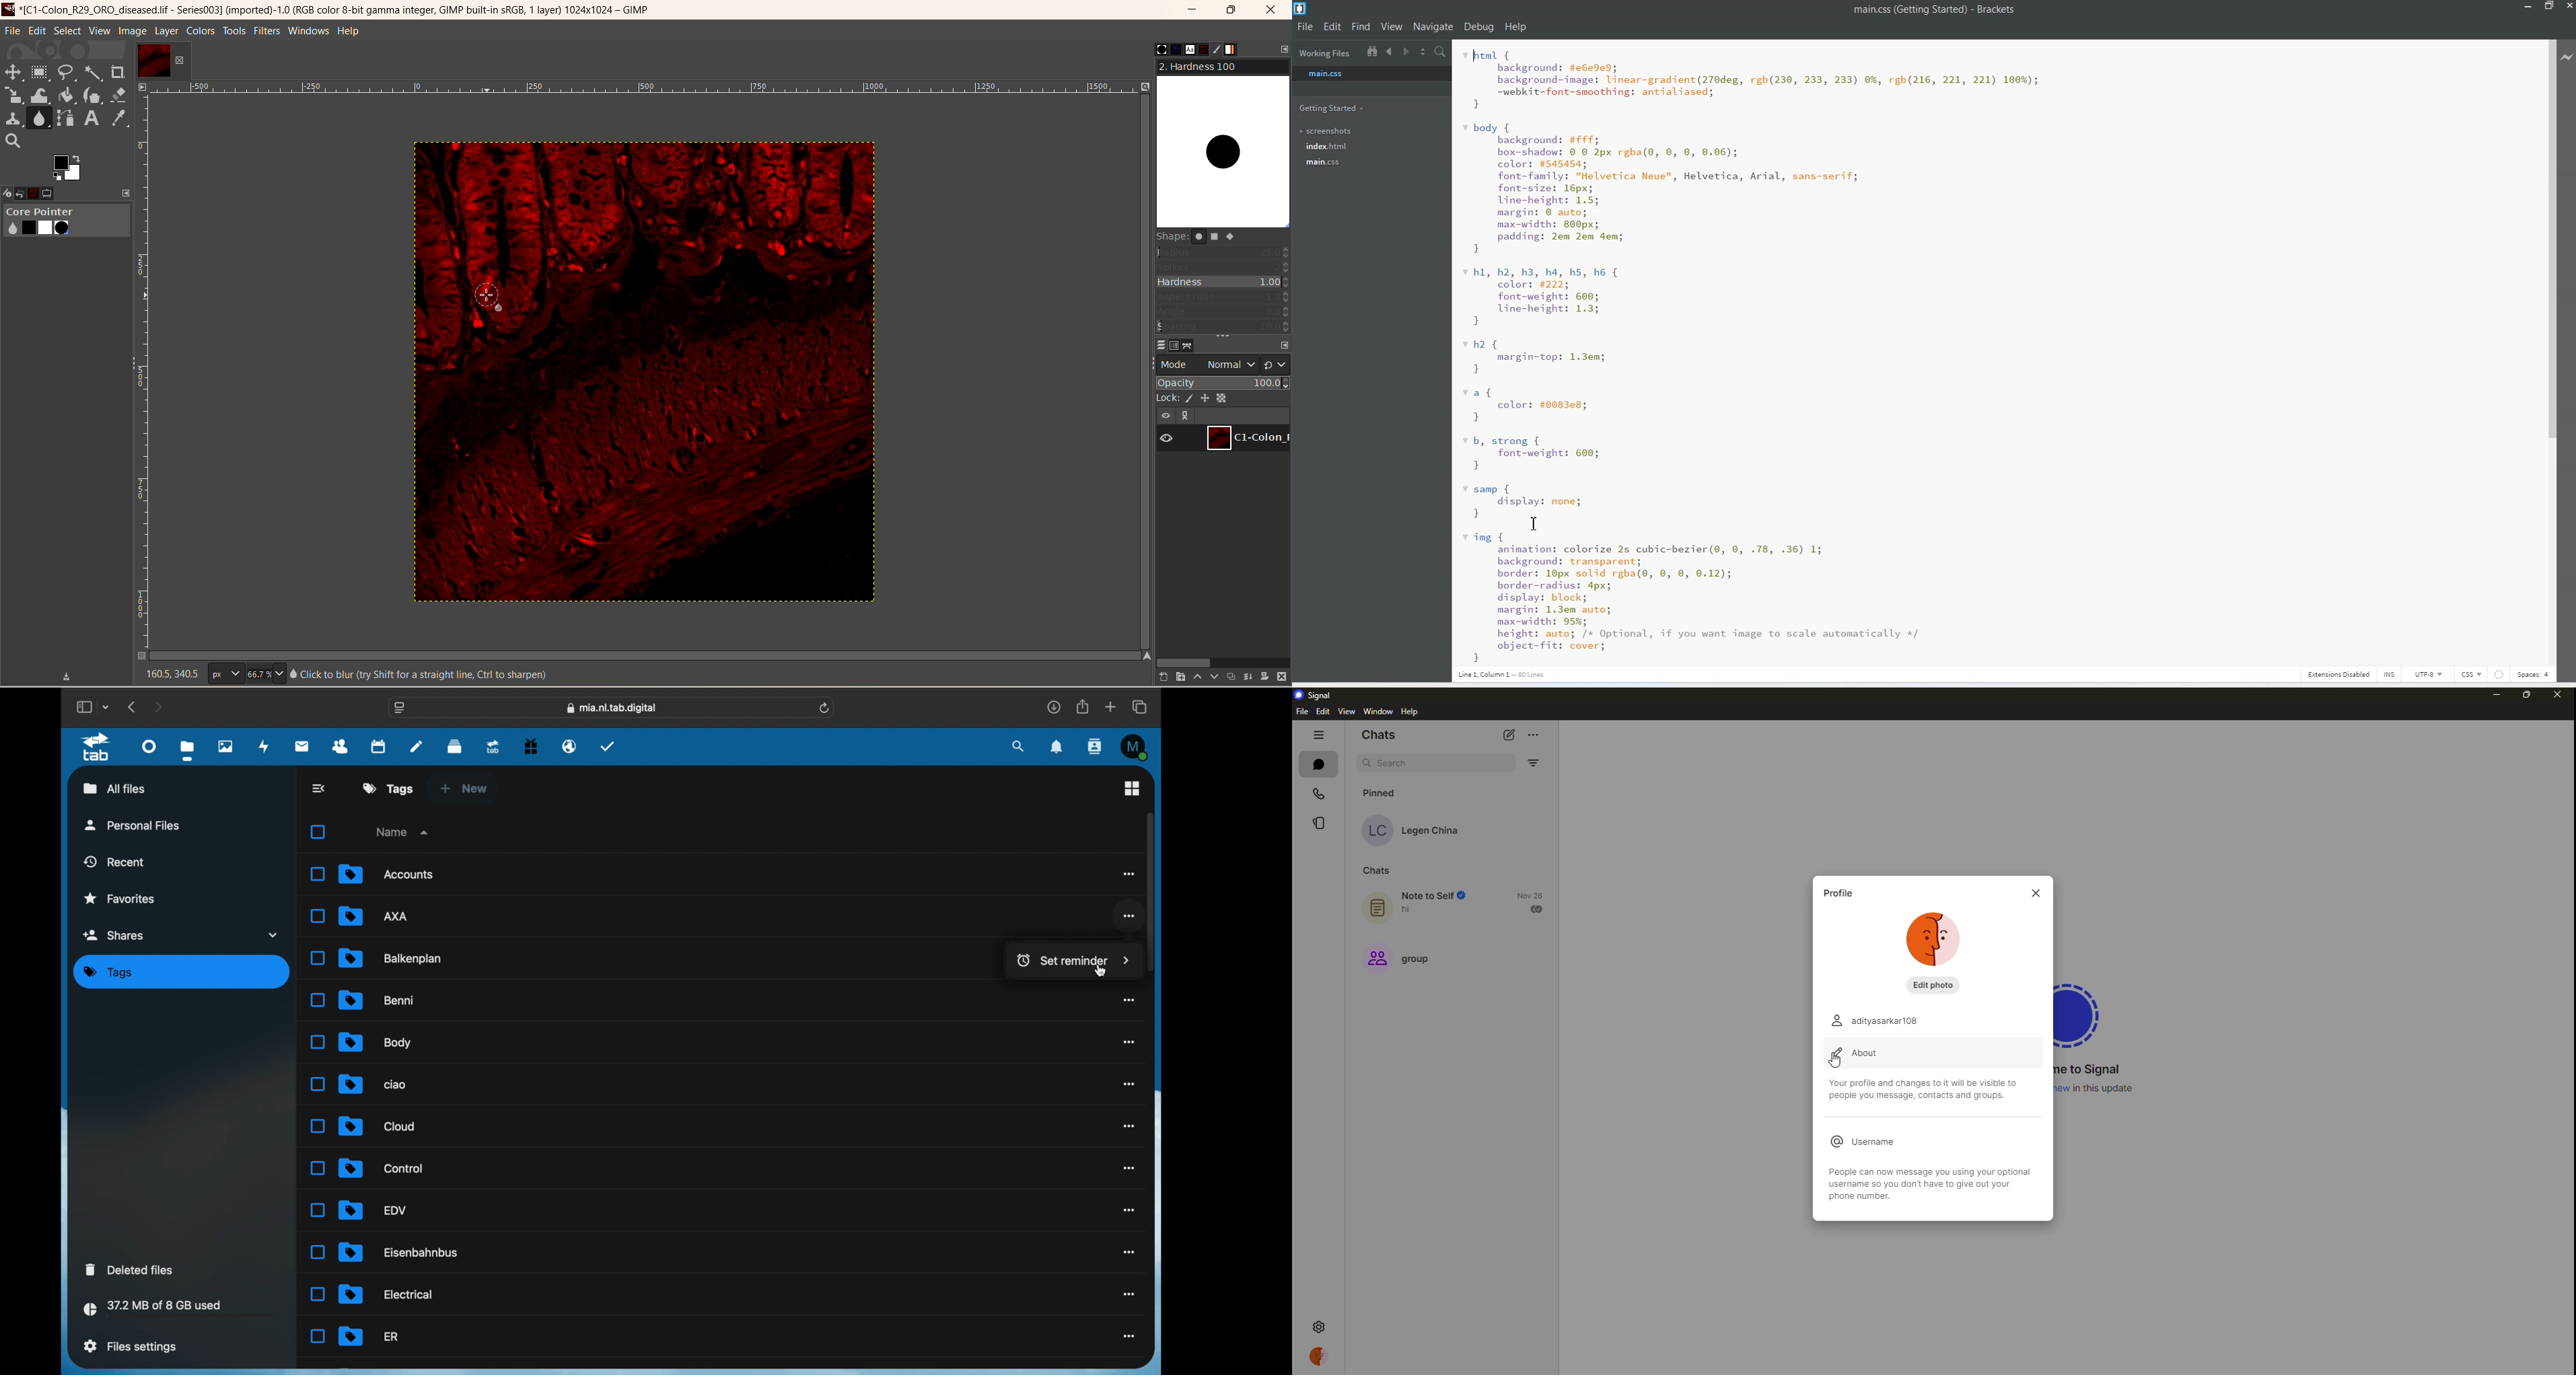 This screenshot has width=2576, height=1400. Describe the element at coordinates (302, 745) in the screenshot. I see `mail` at that location.